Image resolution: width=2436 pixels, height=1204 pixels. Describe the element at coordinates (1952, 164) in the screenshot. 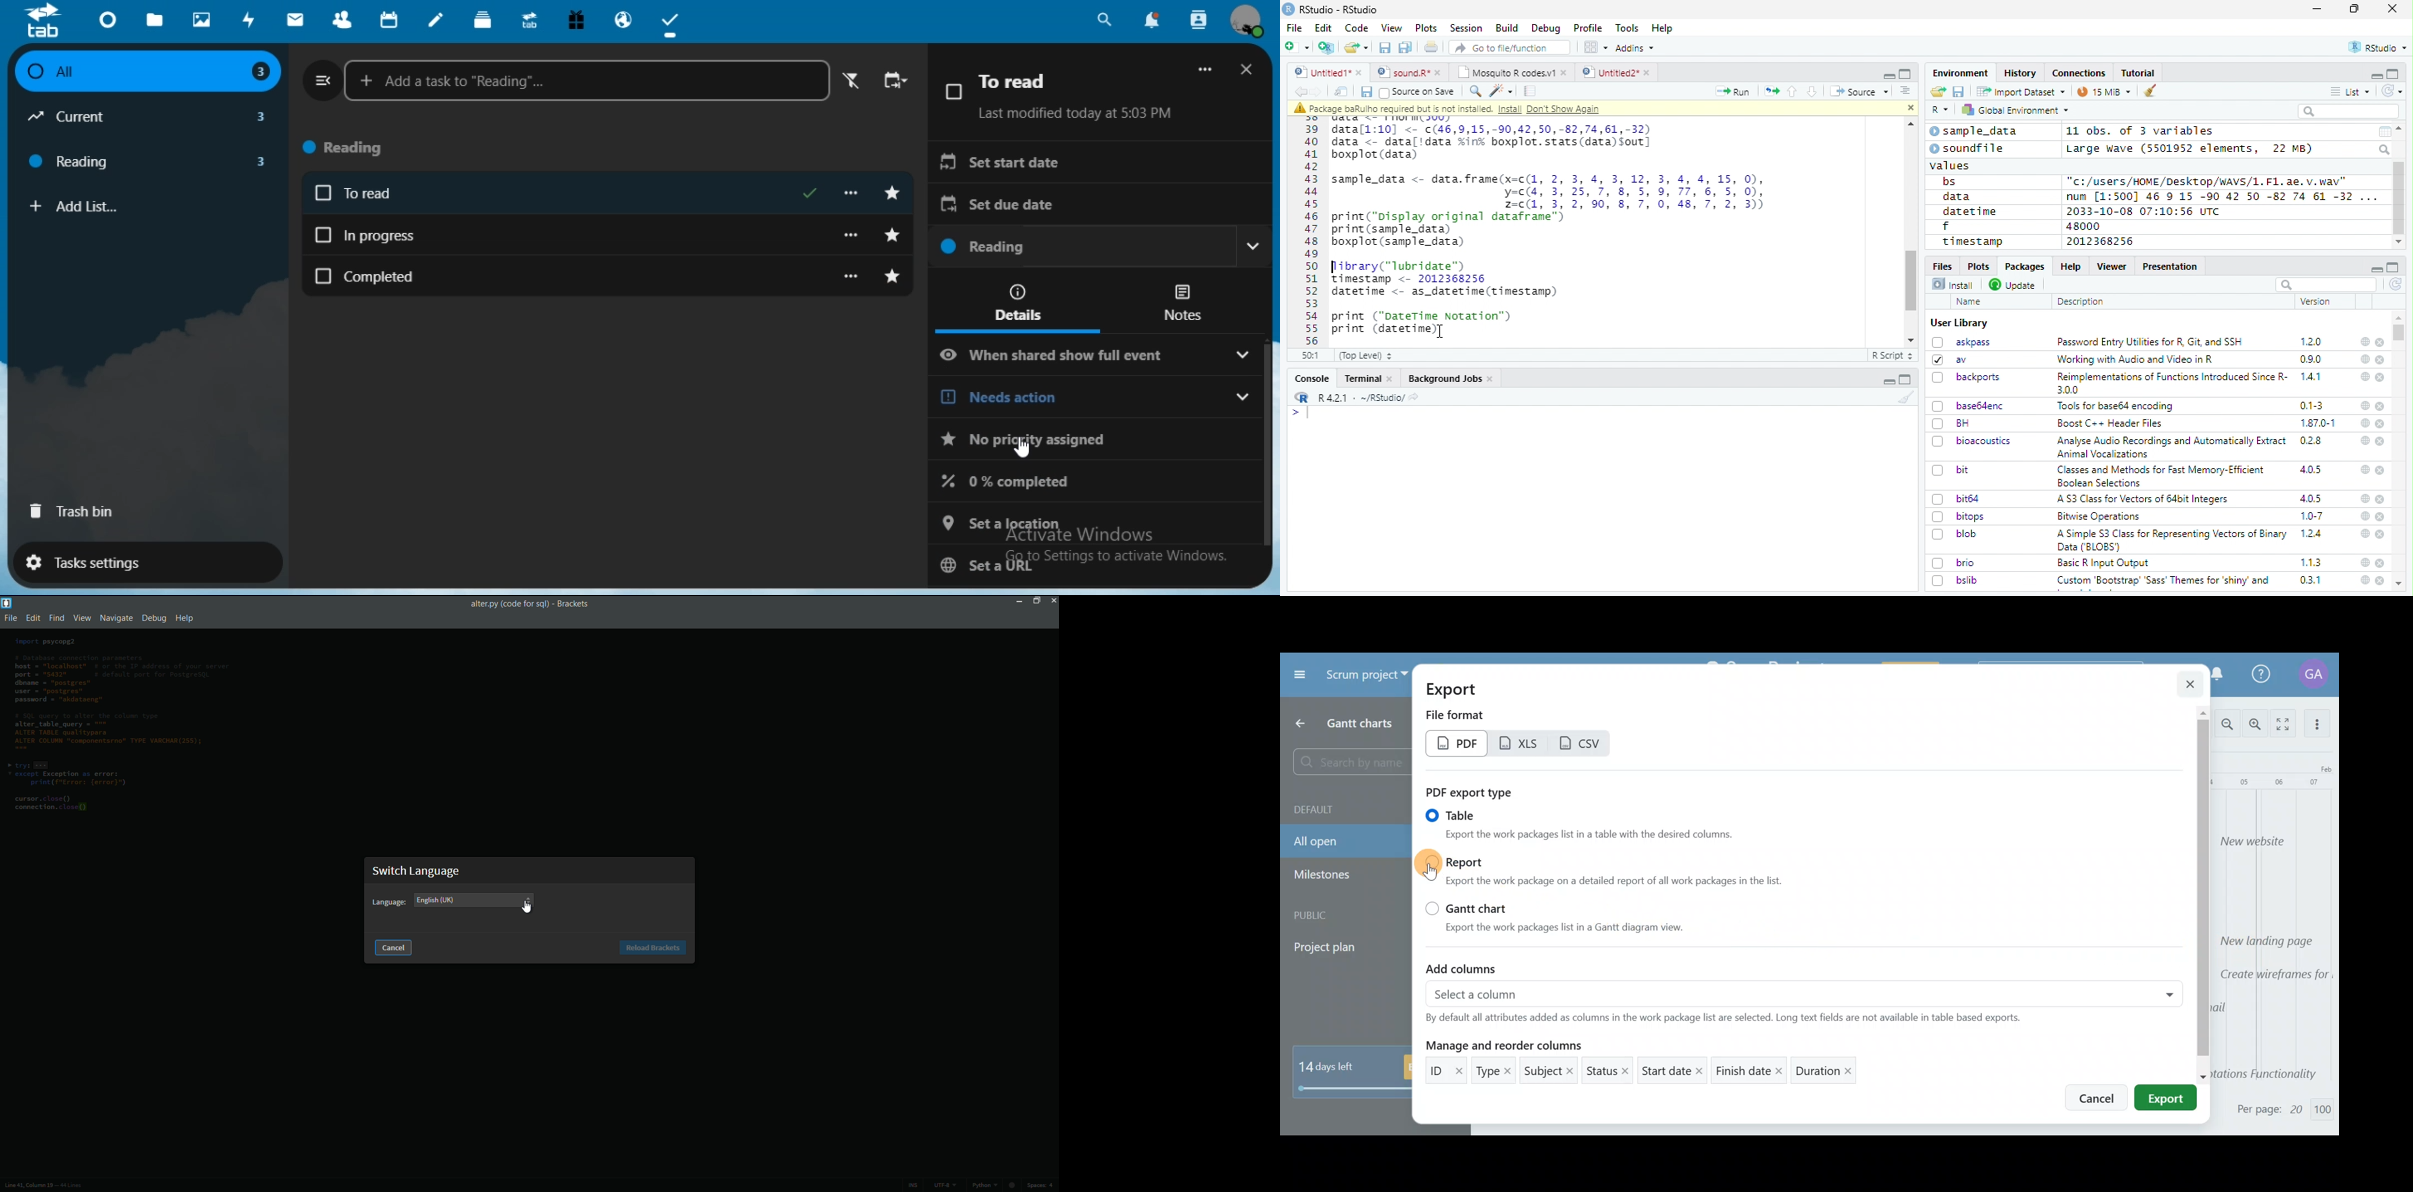

I see `values` at that location.